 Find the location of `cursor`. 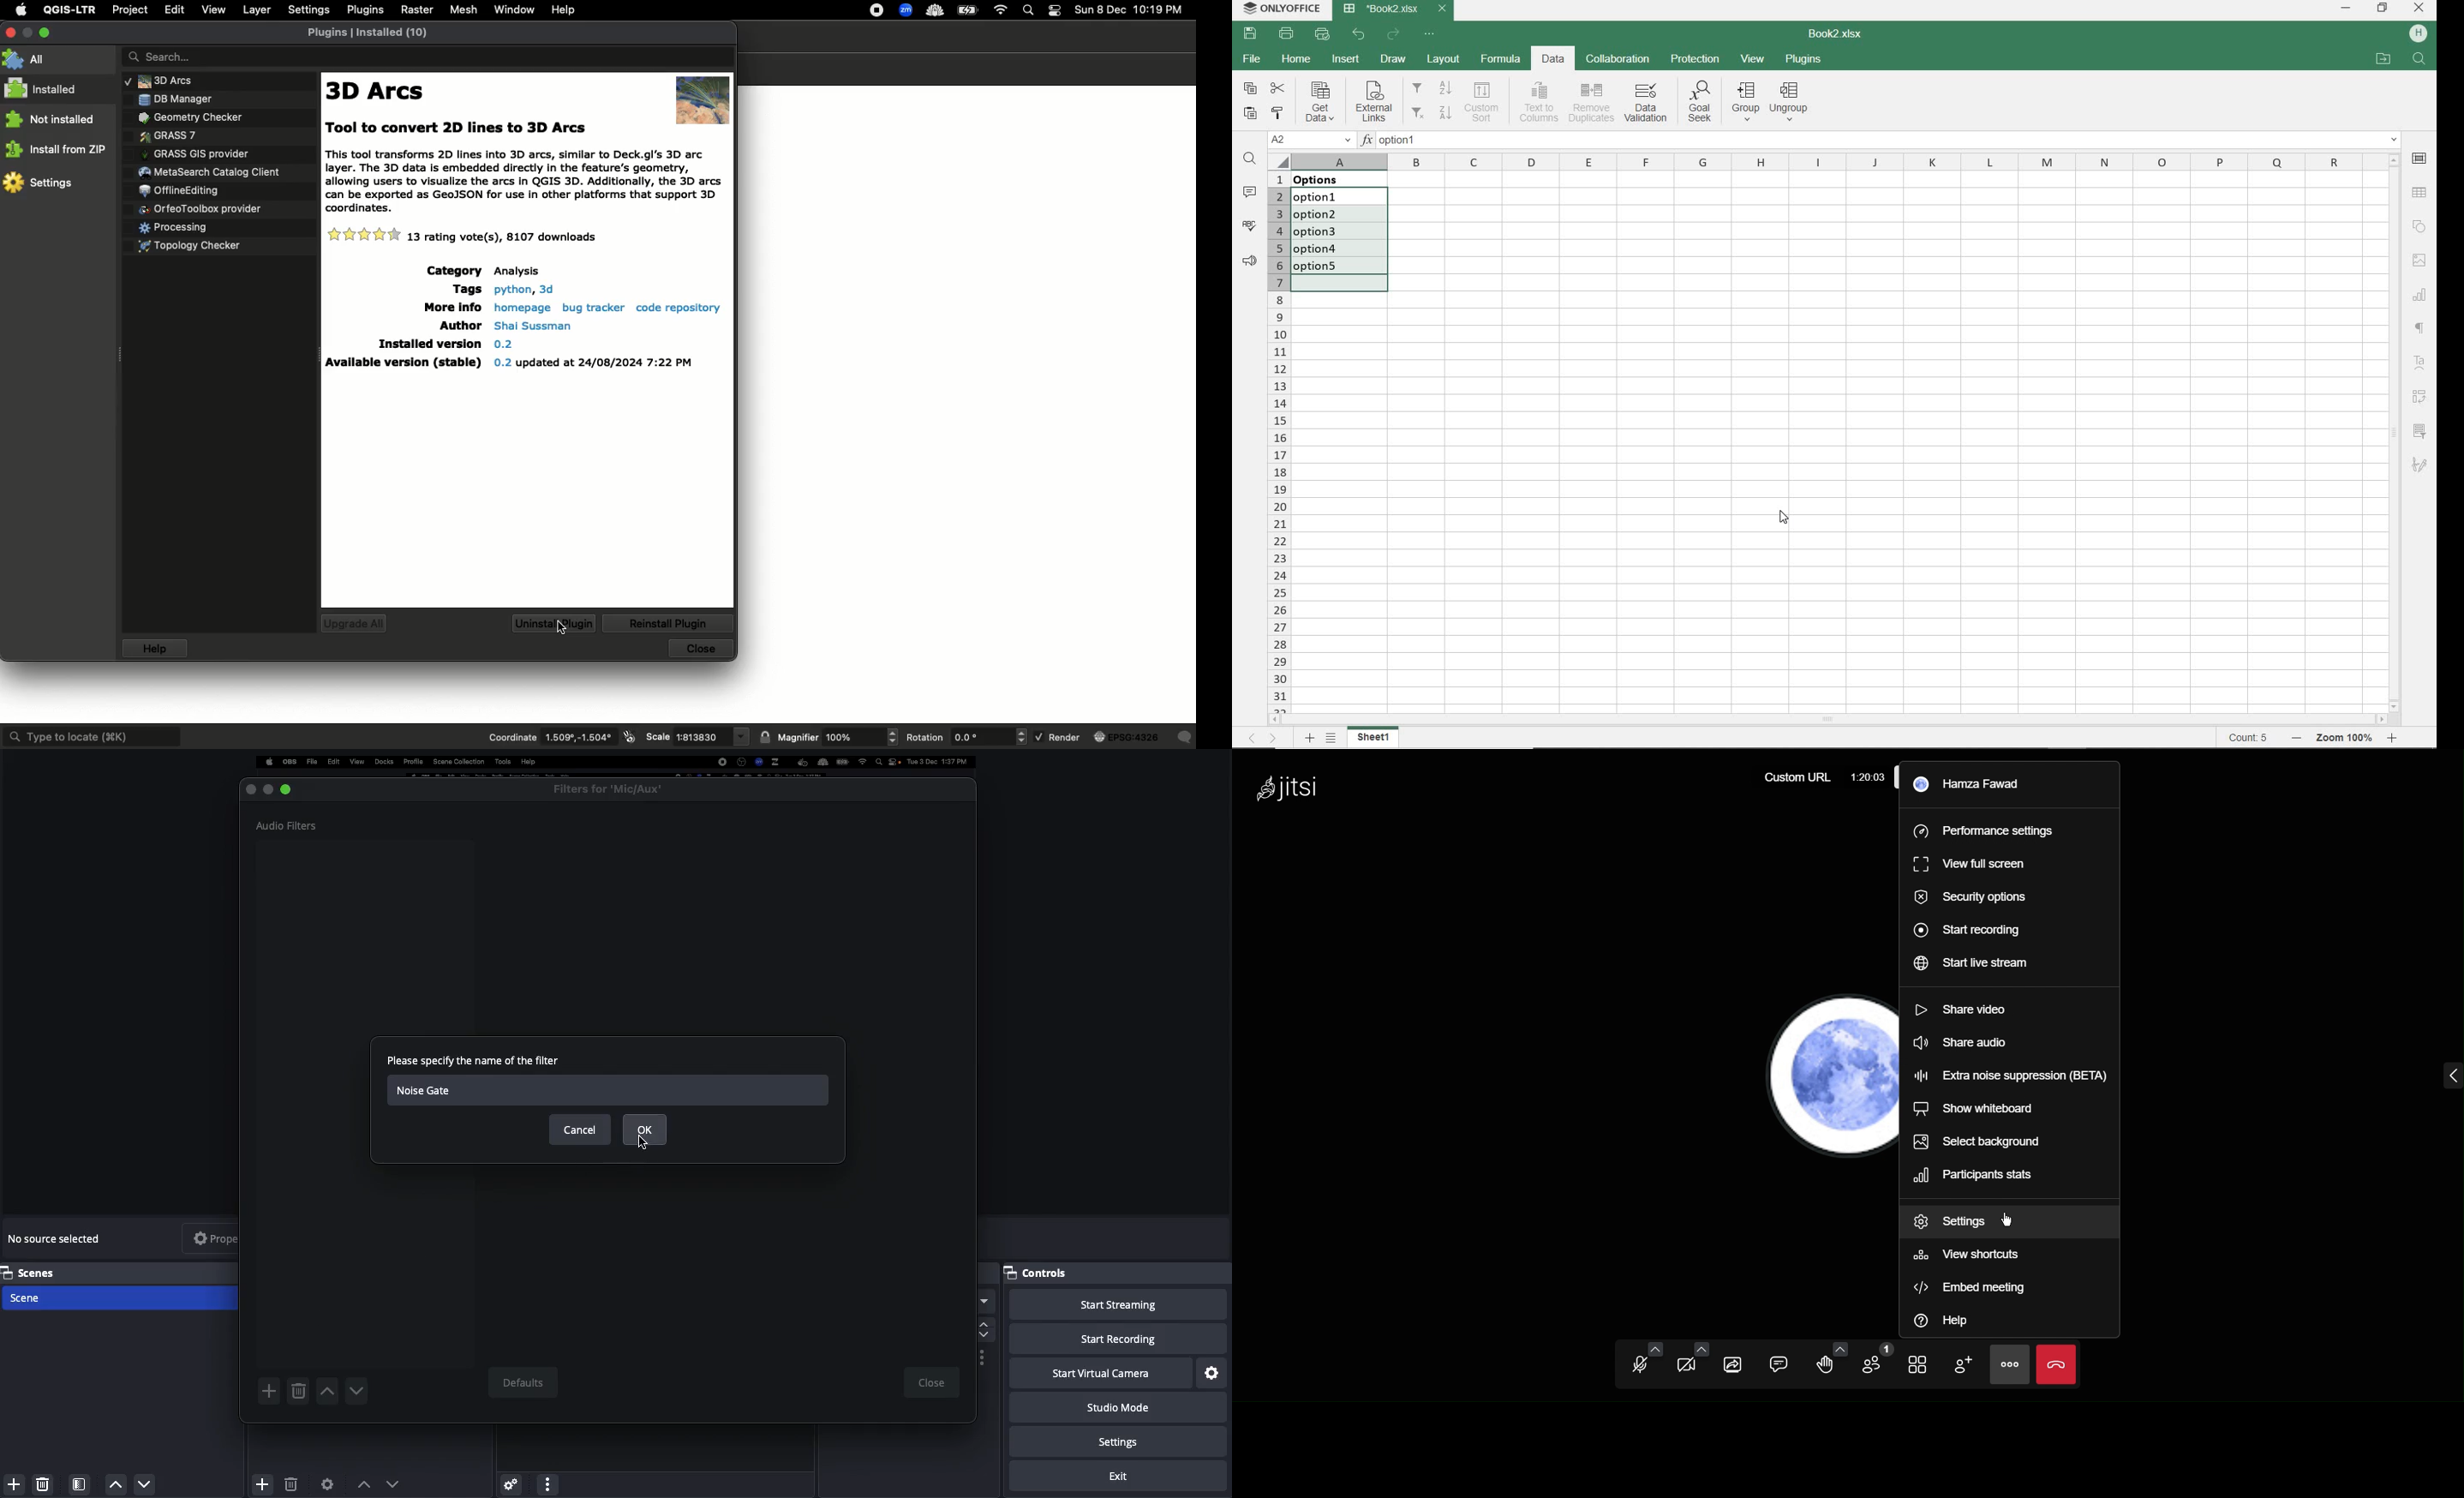

cursor is located at coordinates (2011, 1221).